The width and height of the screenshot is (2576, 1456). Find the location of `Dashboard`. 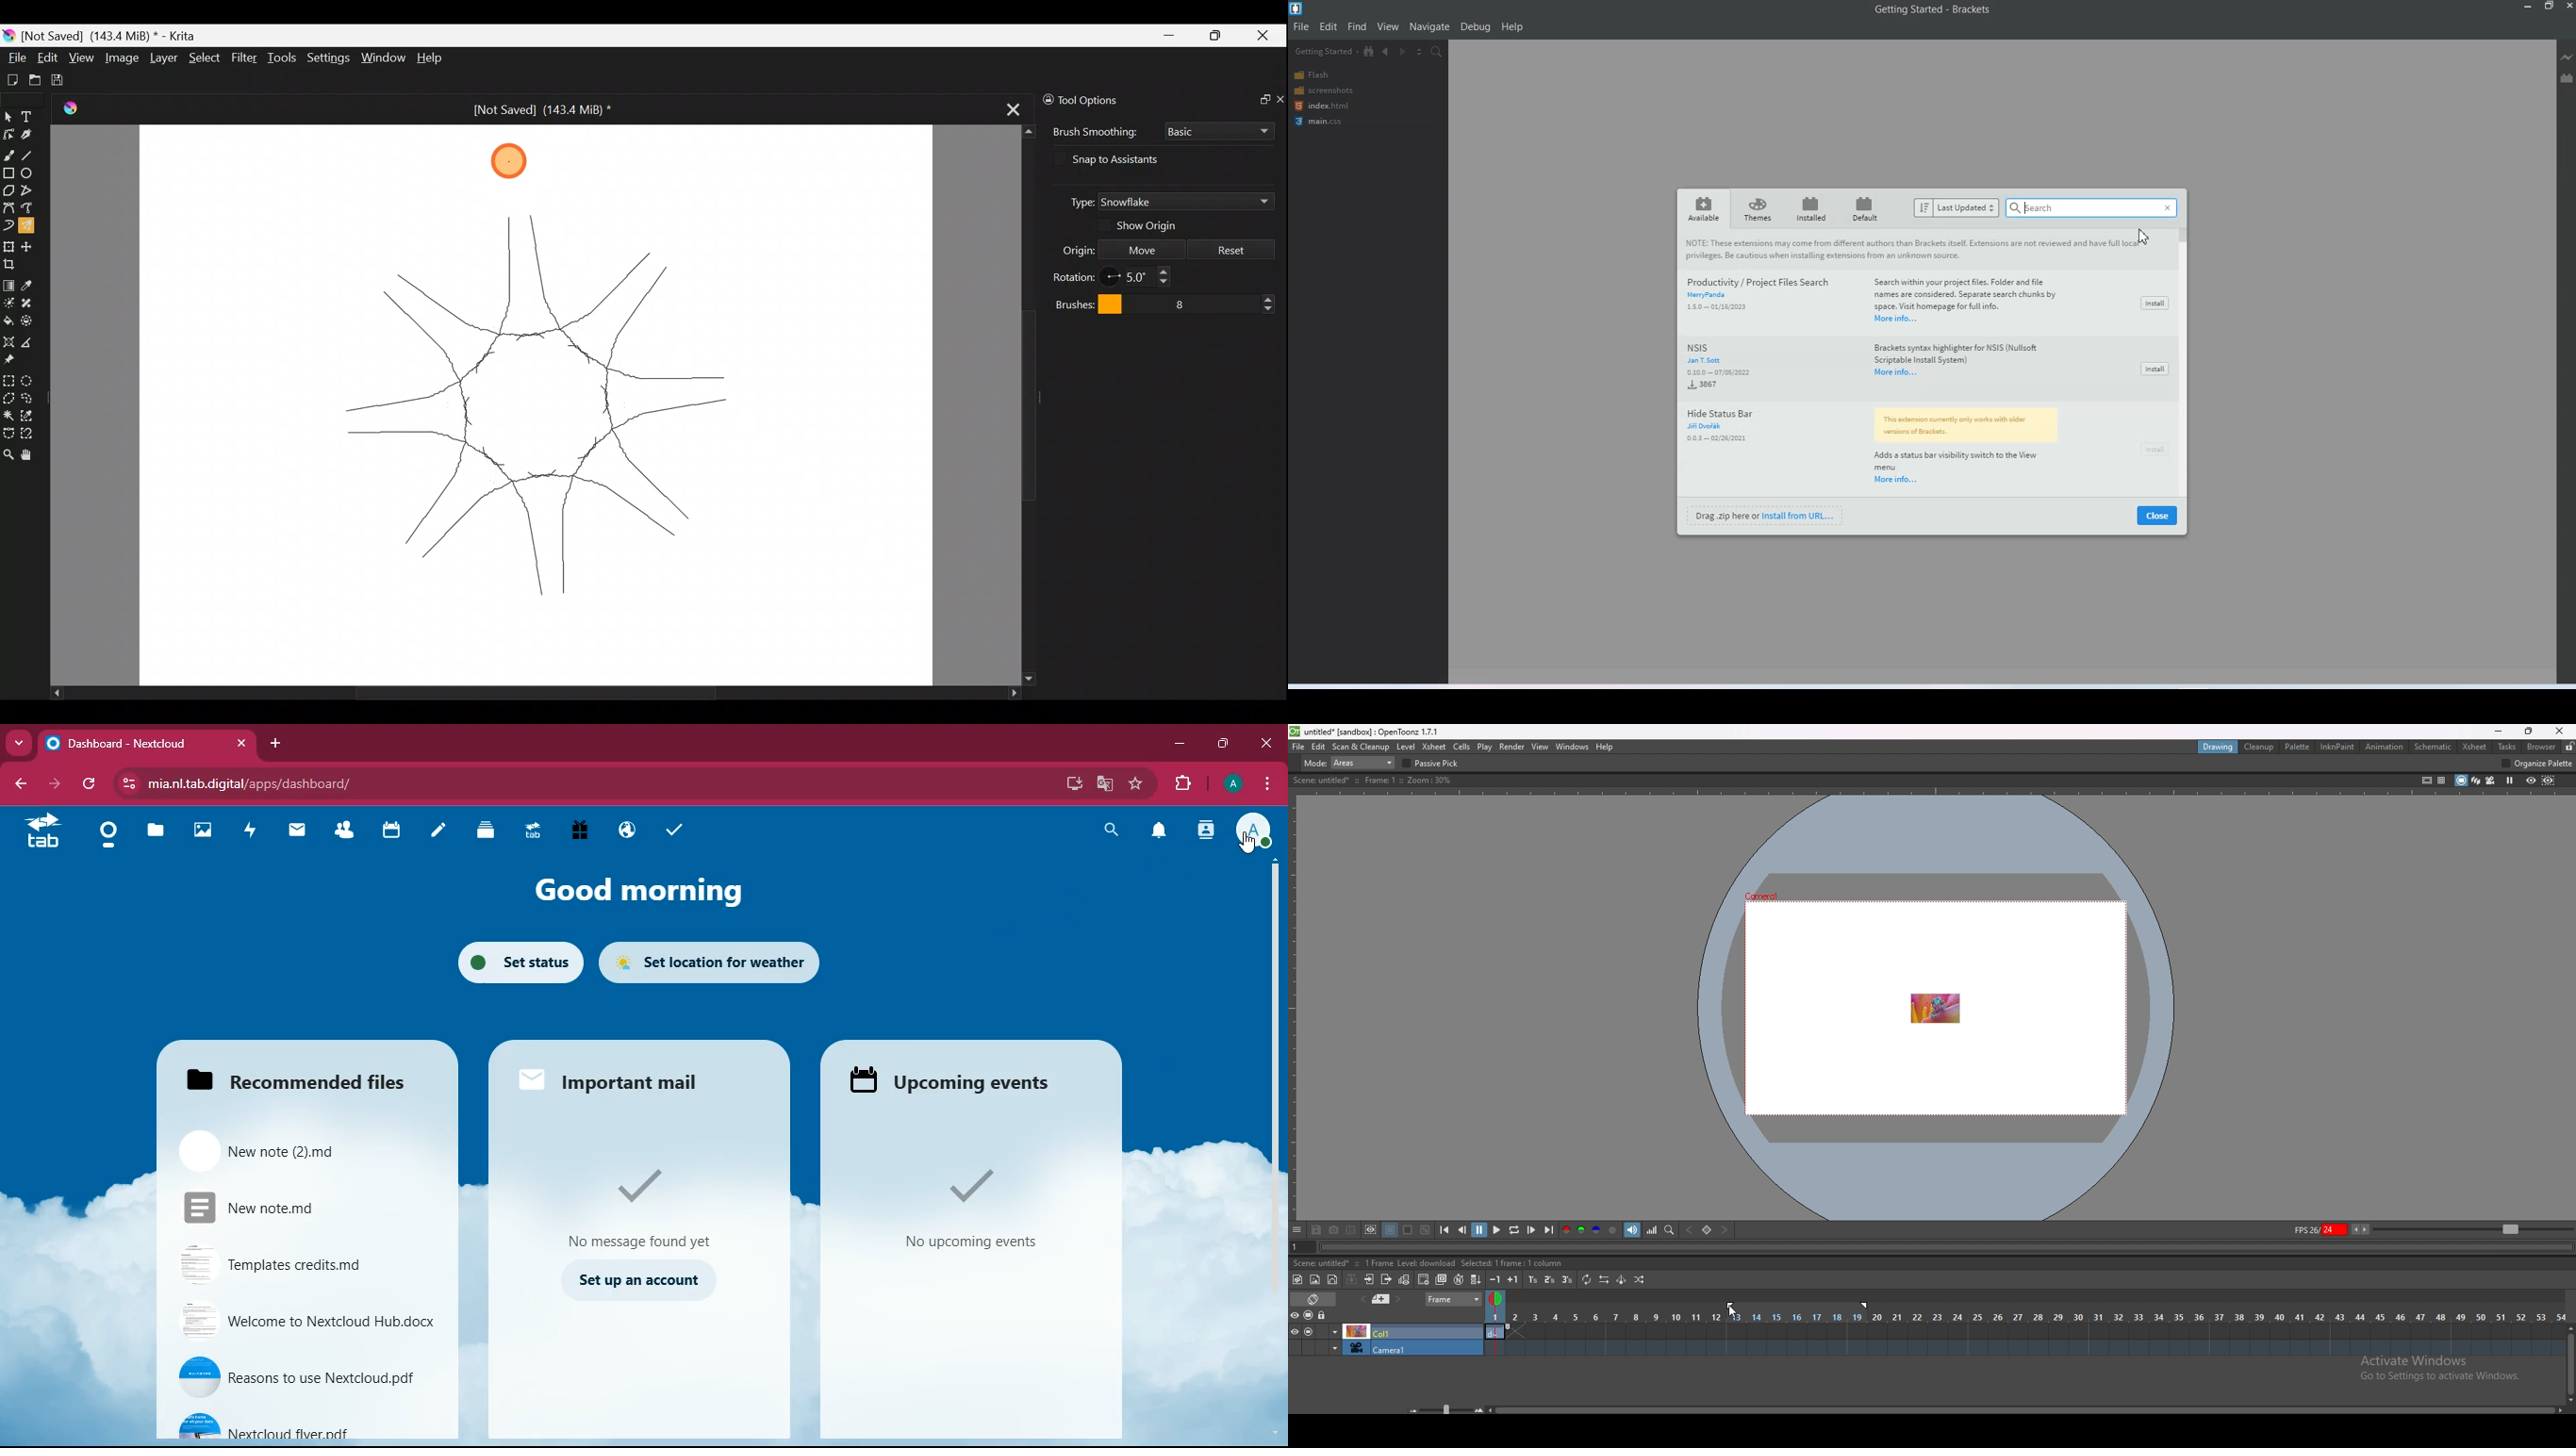

Dashboard is located at coordinates (112, 836).